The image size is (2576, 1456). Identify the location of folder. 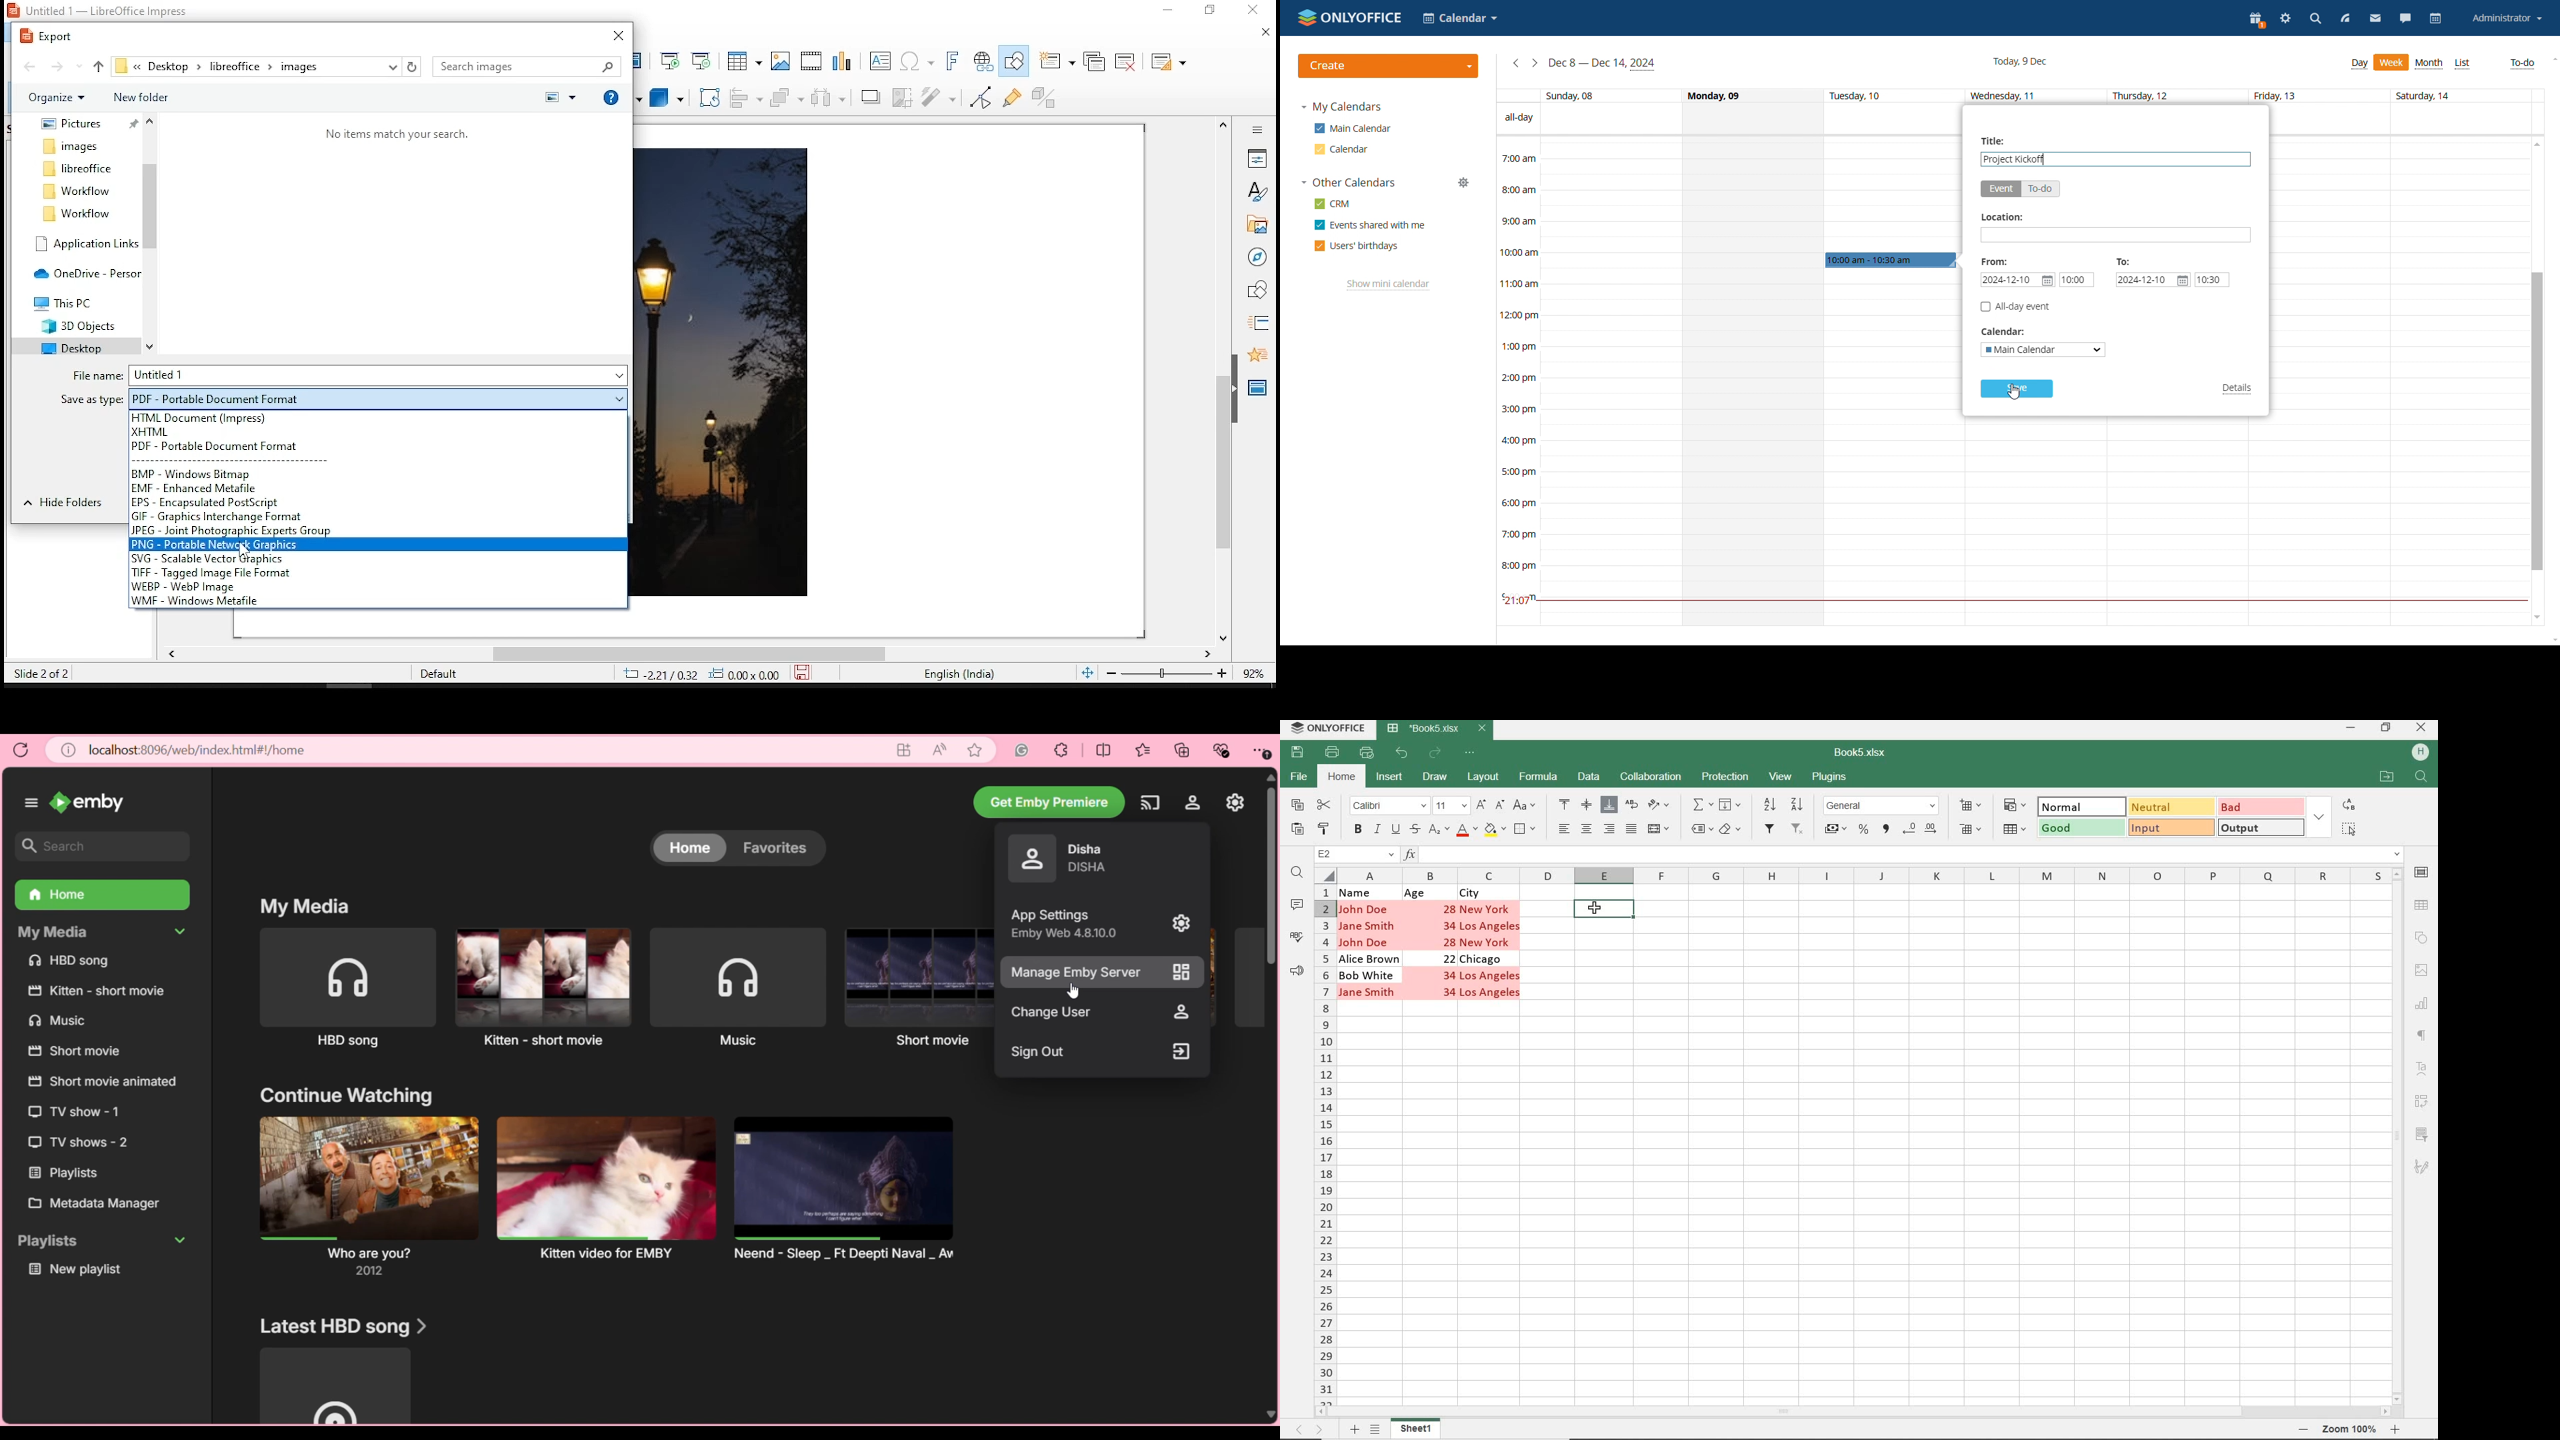
(80, 169).